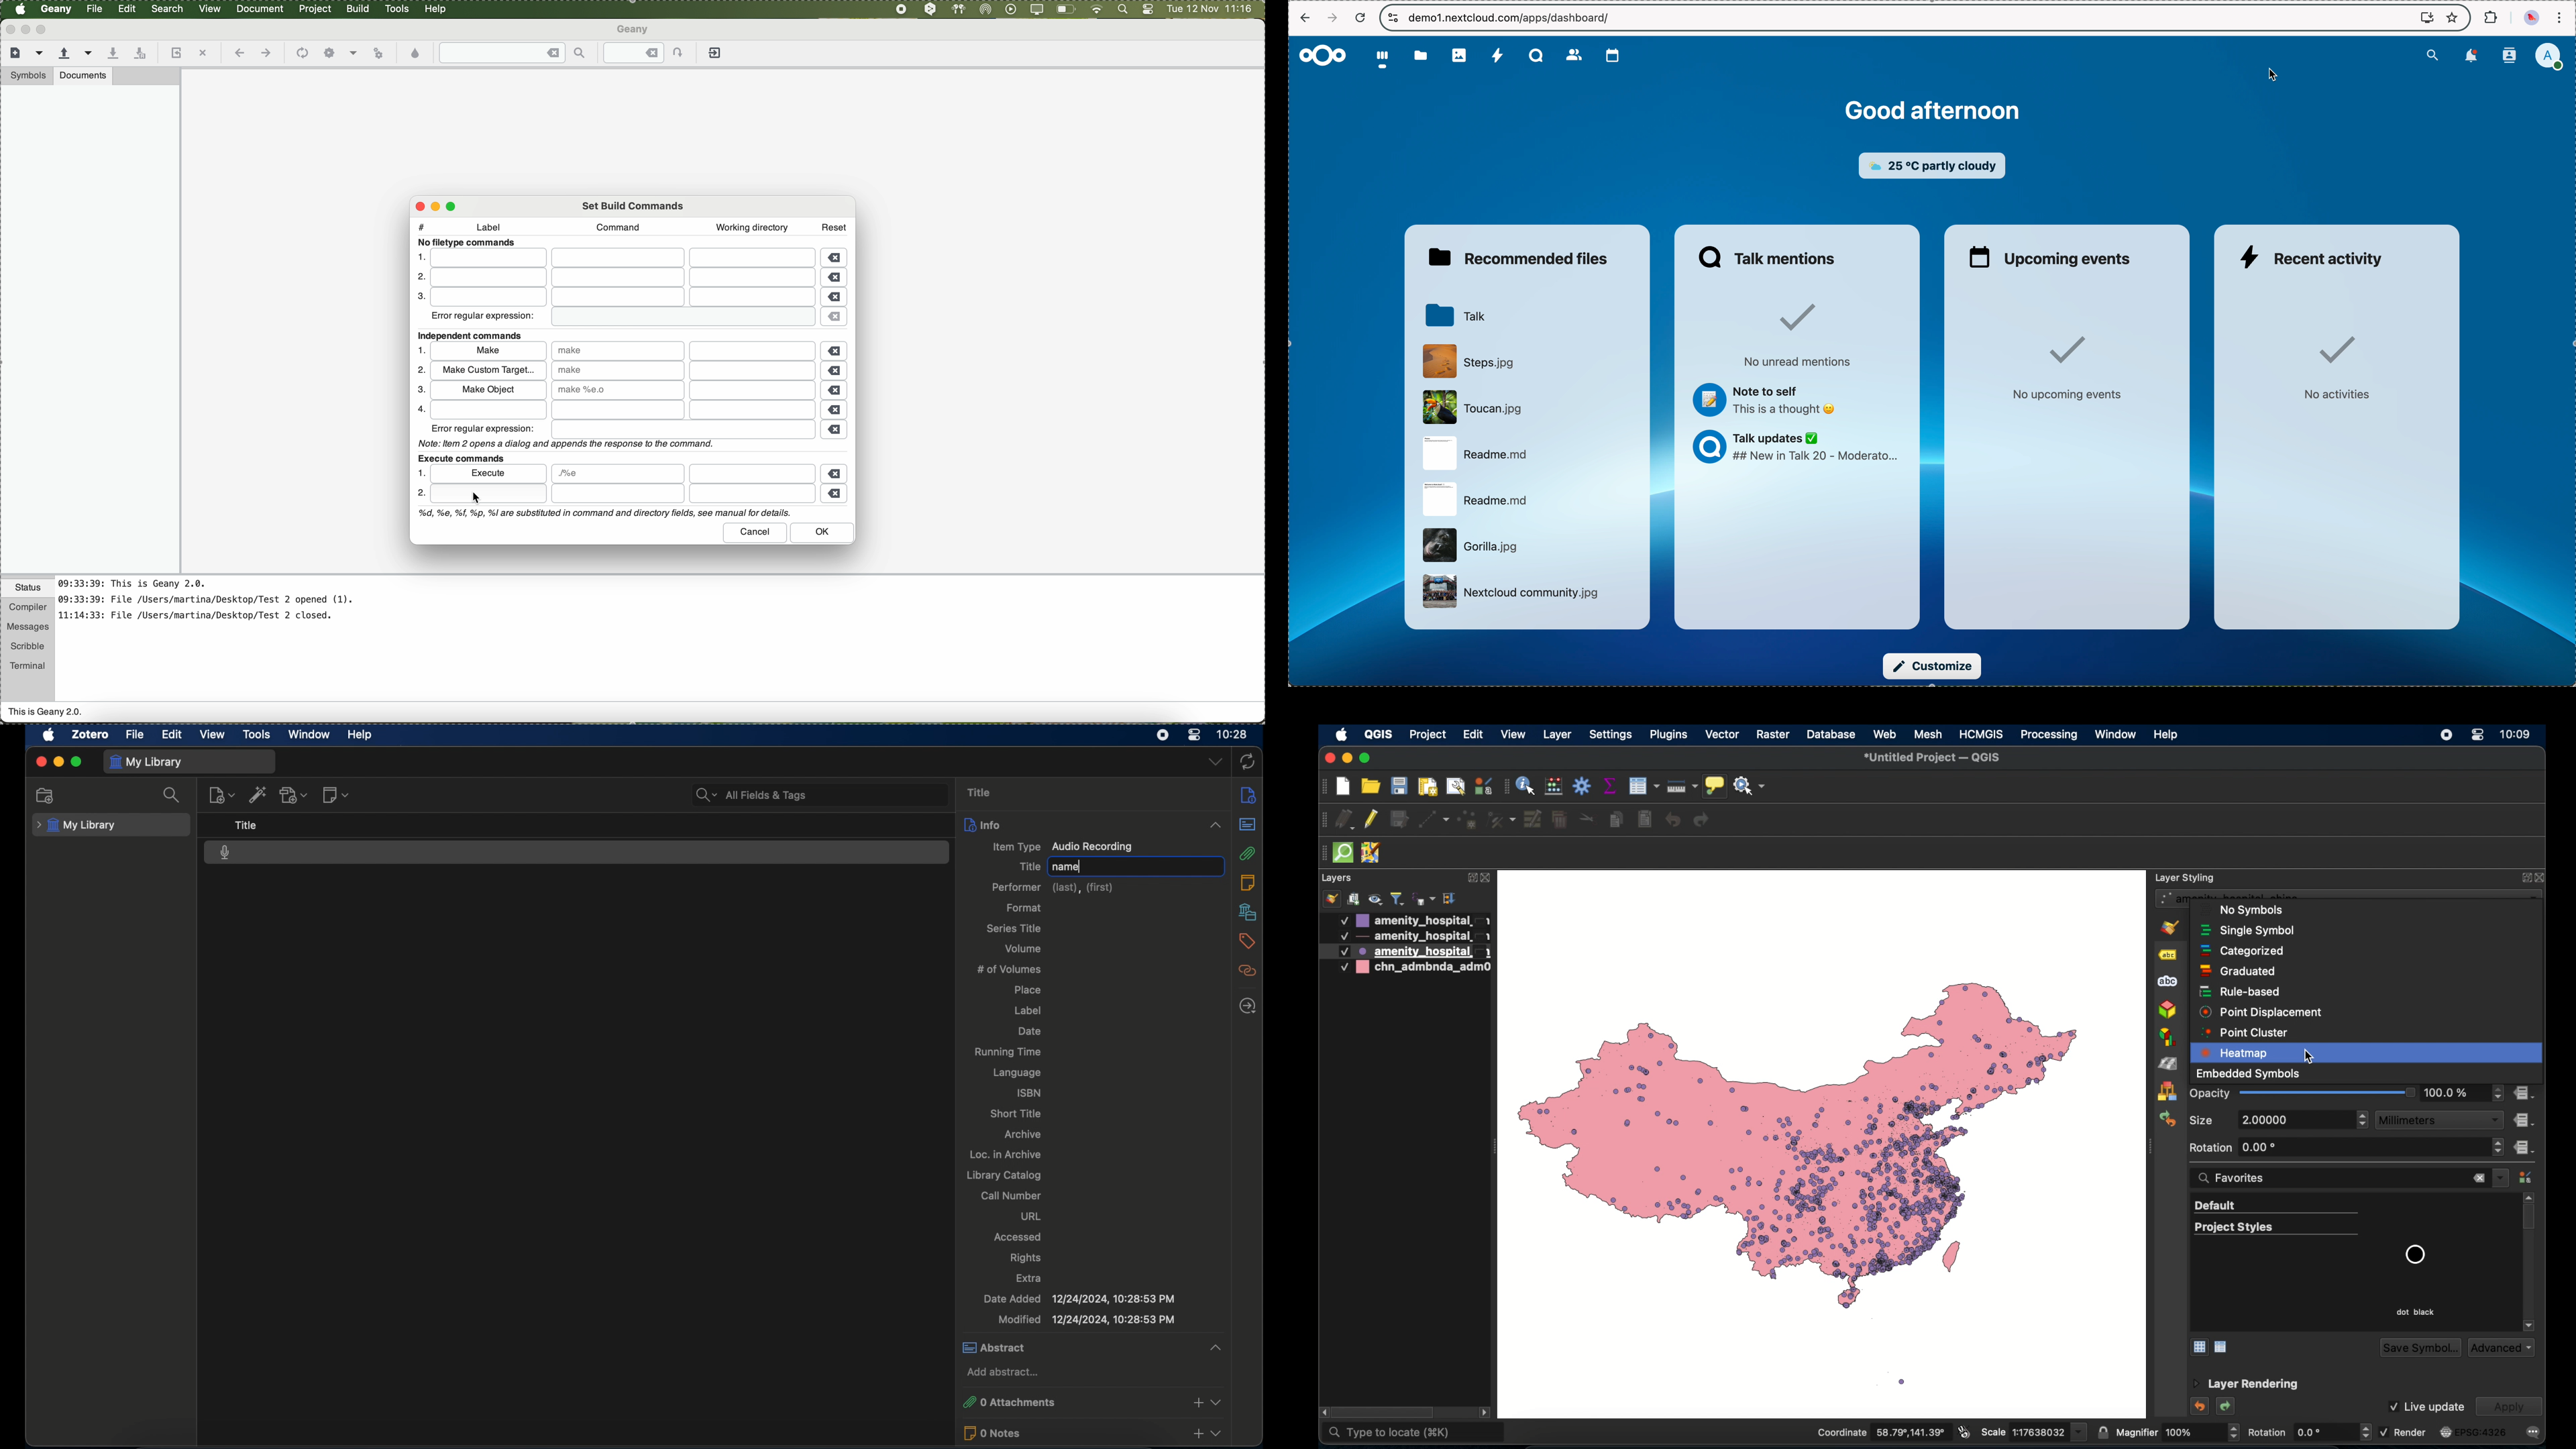 This screenshot has height=1456, width=2576. What do you see at coordinates (474, 336) in the screenshot?
I see `independent commands` at bounding box center [474, 336].